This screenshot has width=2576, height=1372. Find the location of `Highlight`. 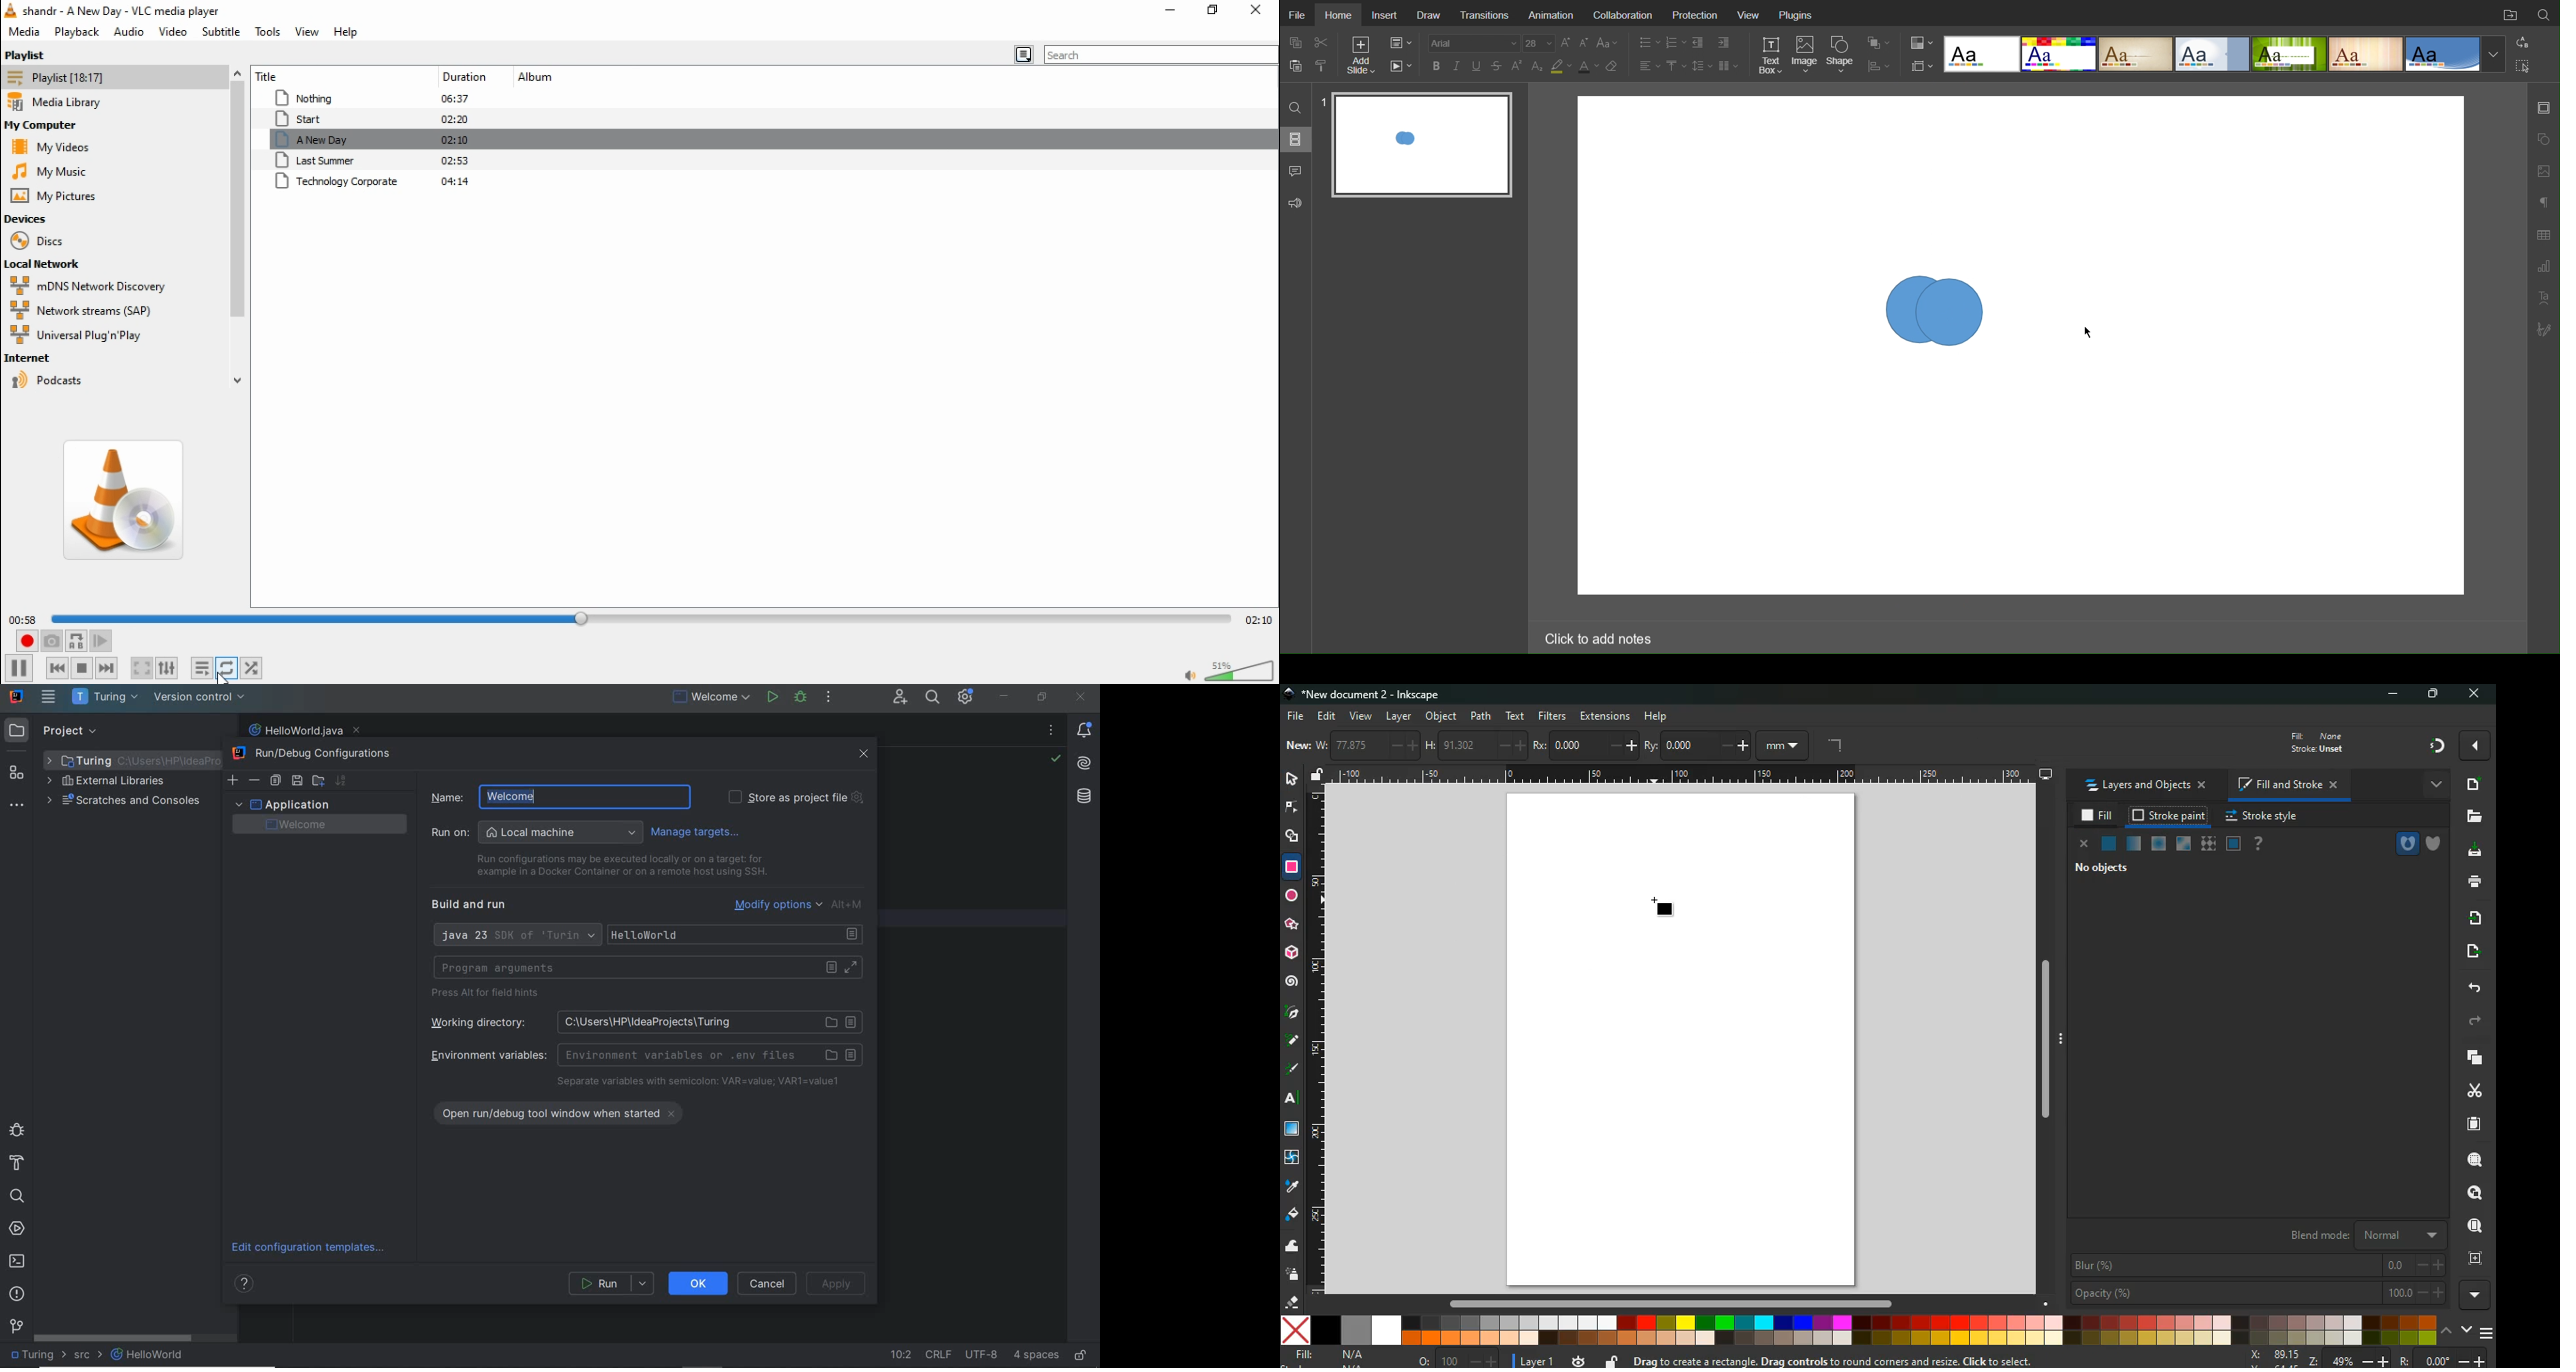

Highlight is located at coordinates (1560, 67).